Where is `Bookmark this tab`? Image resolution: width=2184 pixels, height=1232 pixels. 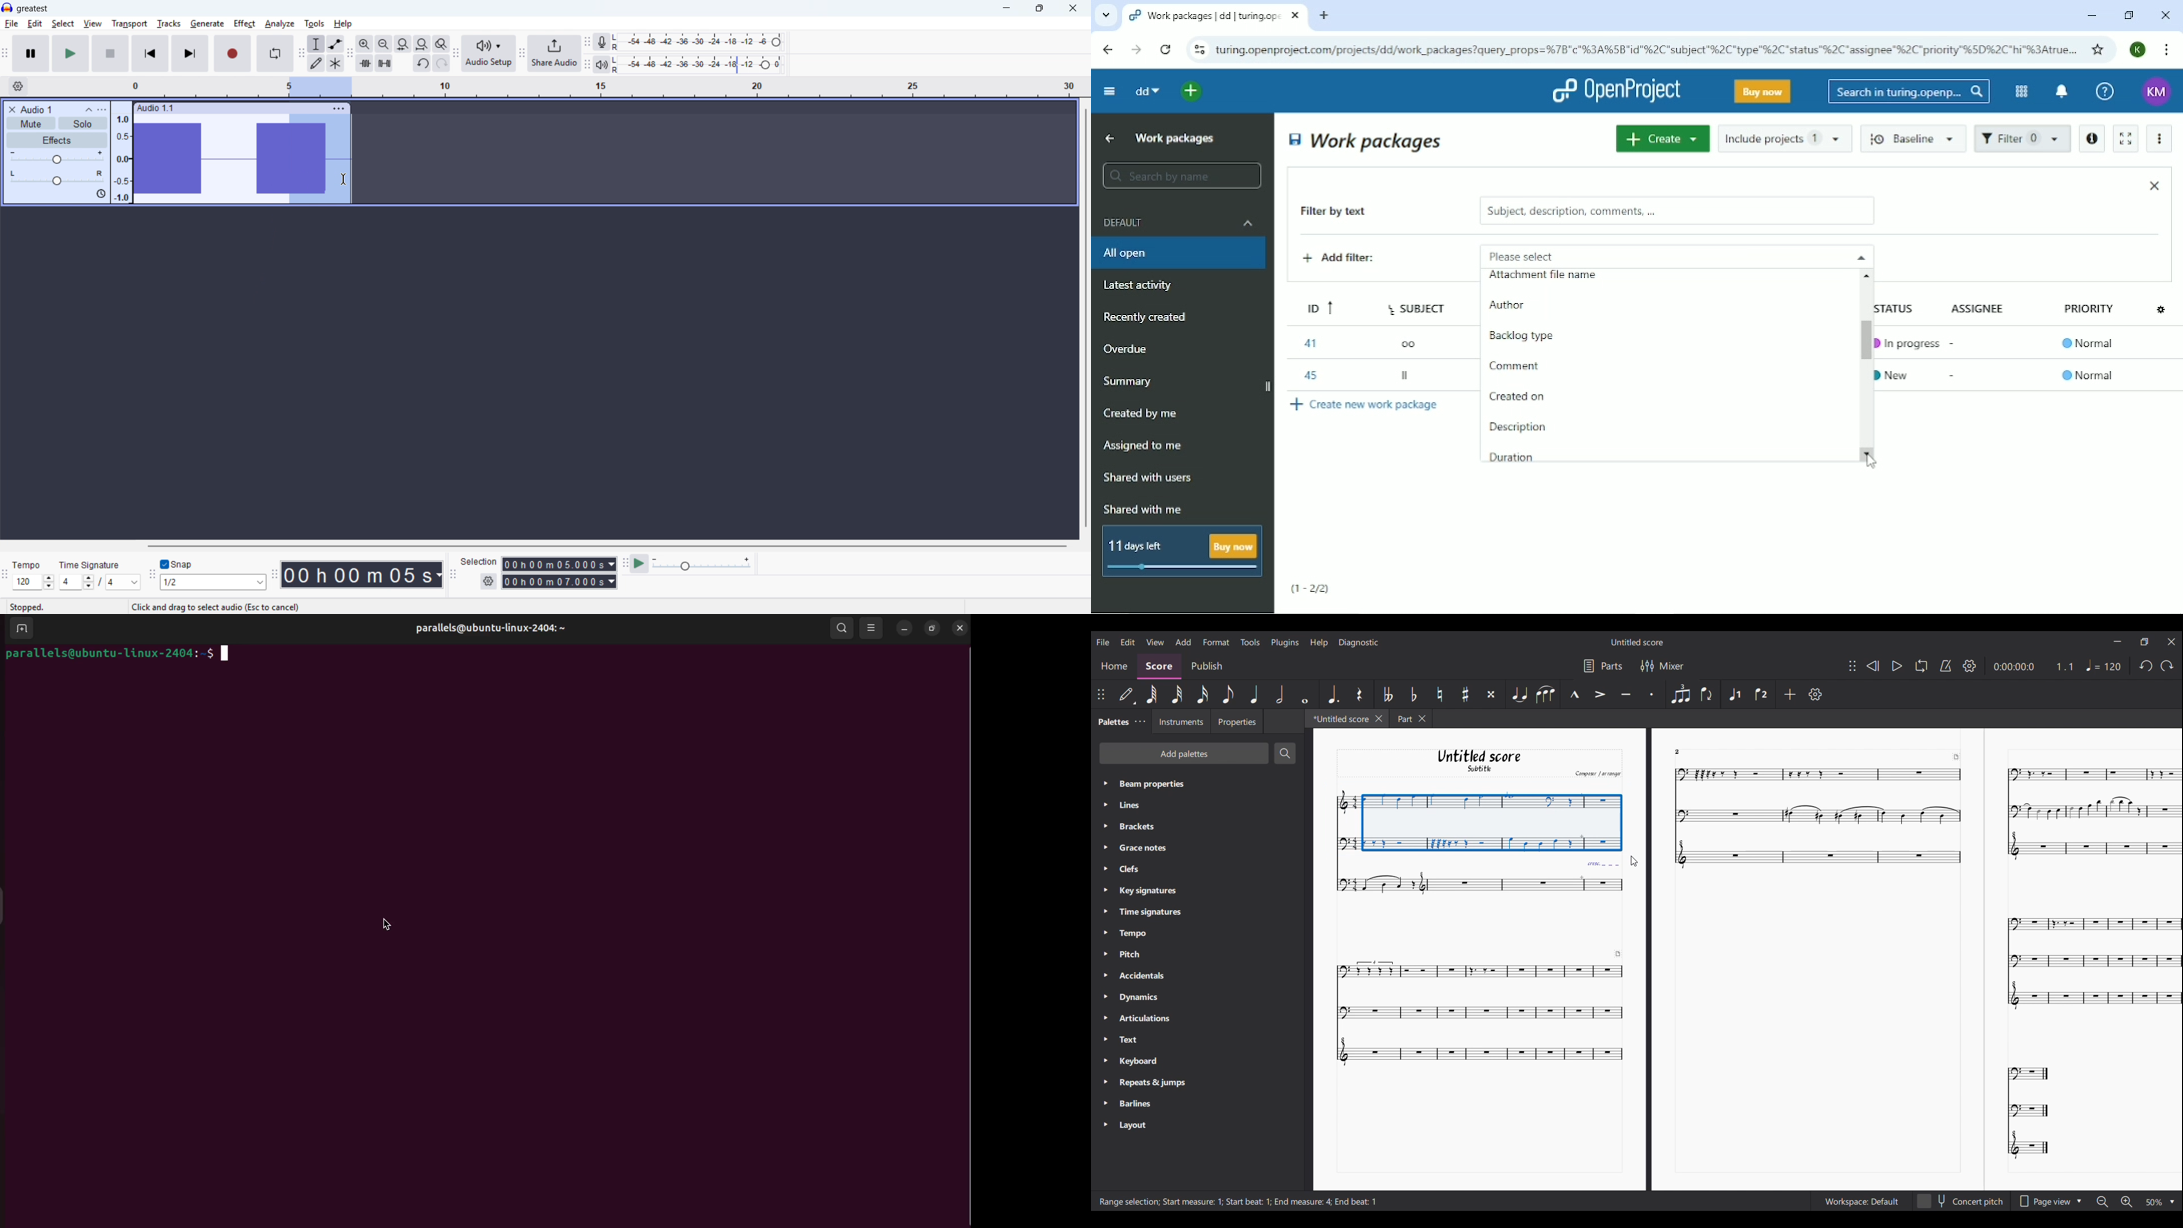
Bookmark this tab is located at coordinates (2098, 49).